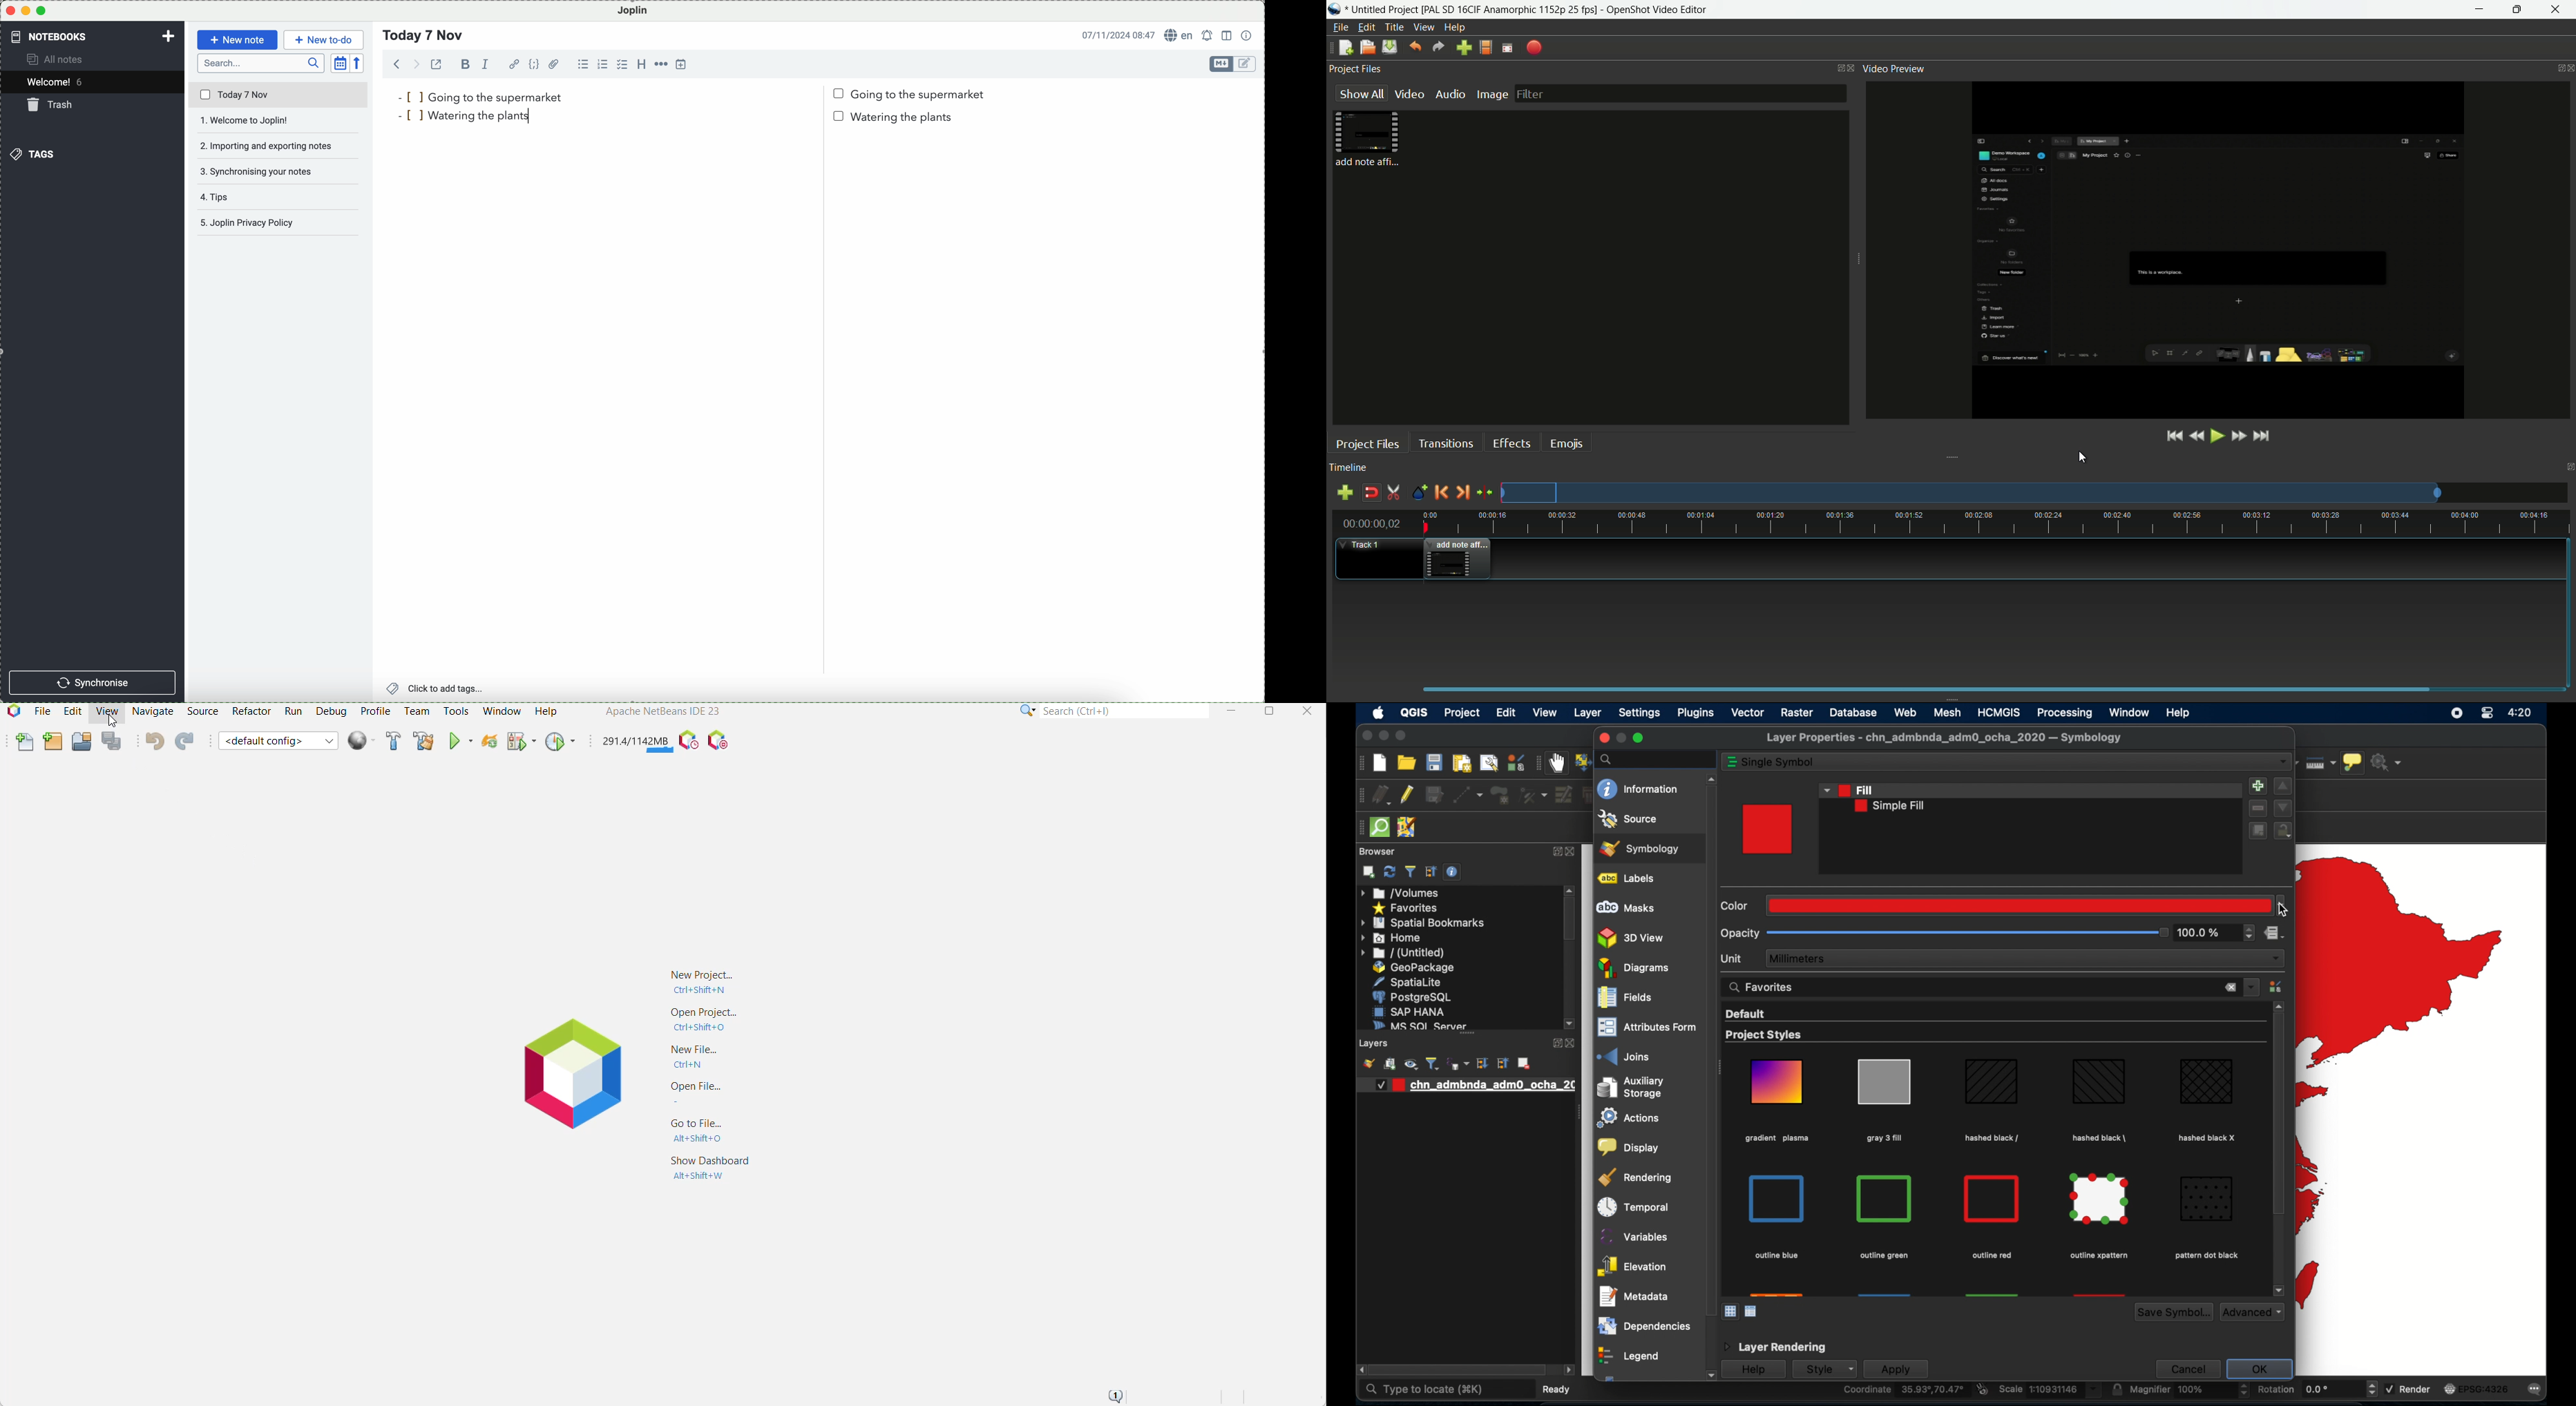  Describe the element at coordinates (1222, 64) in the screenshot. I see `toggle editors` at that location.